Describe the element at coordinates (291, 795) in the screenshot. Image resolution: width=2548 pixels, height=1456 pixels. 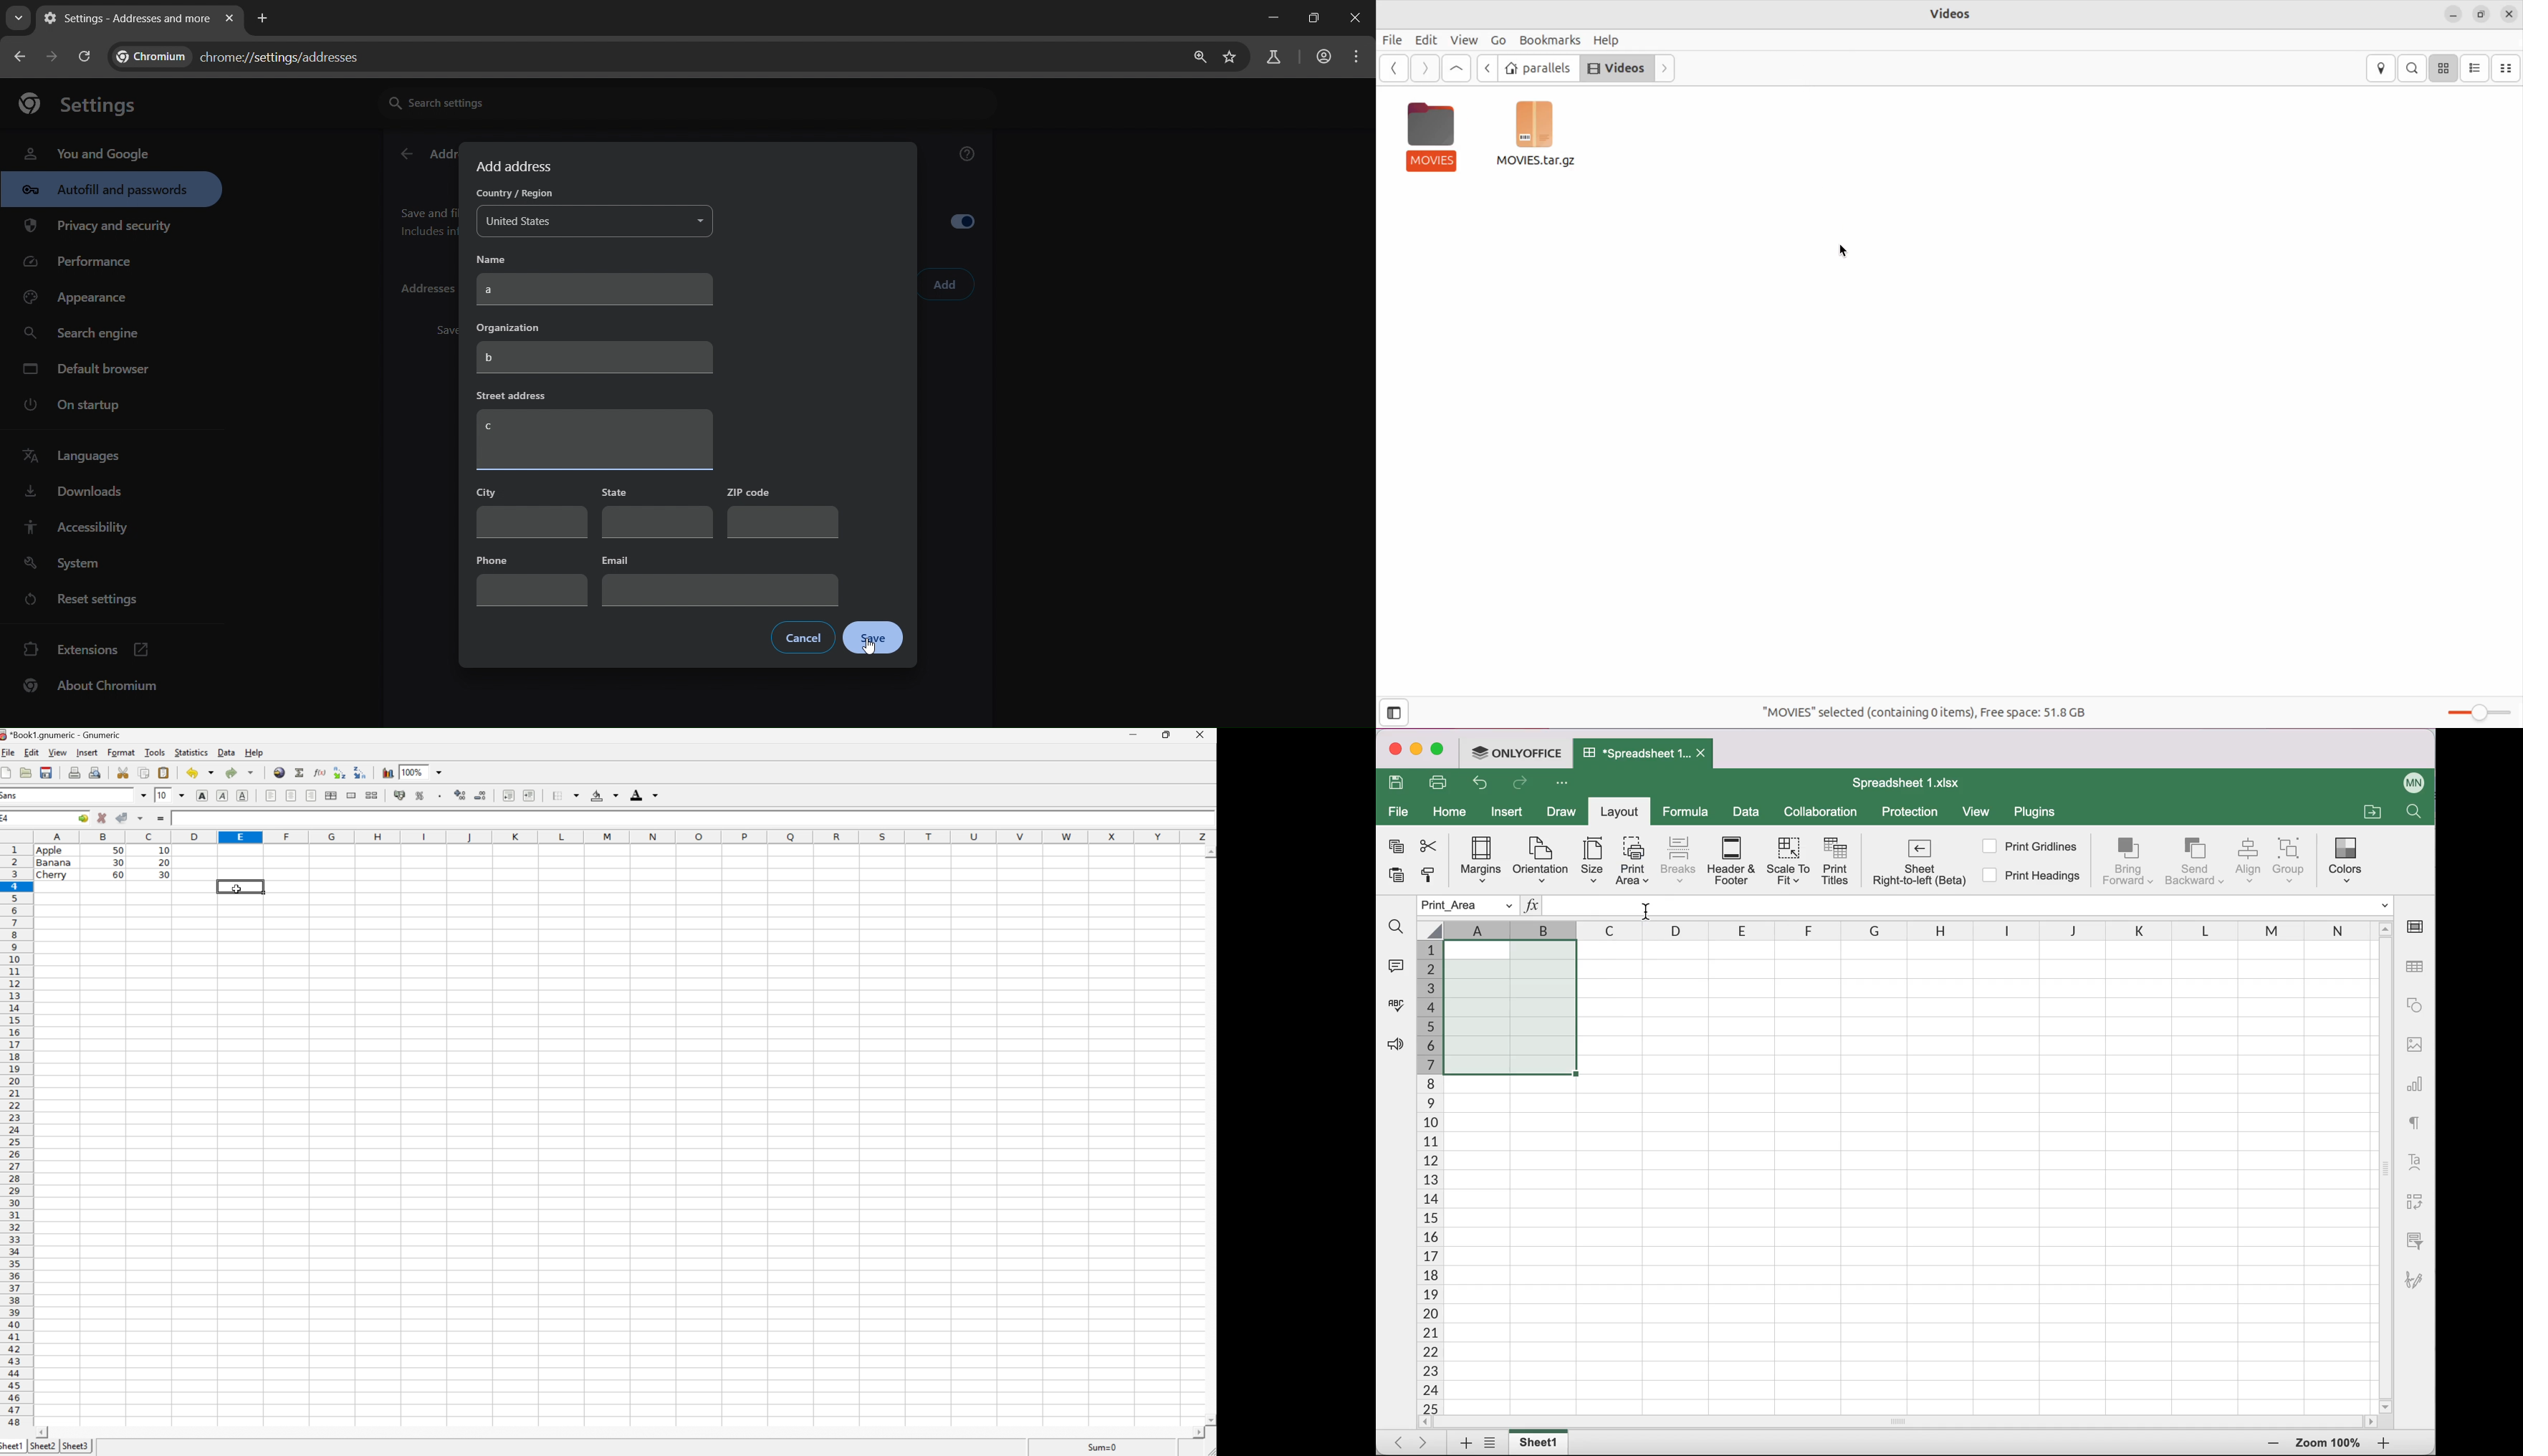
I see `center horizontally` at that location.